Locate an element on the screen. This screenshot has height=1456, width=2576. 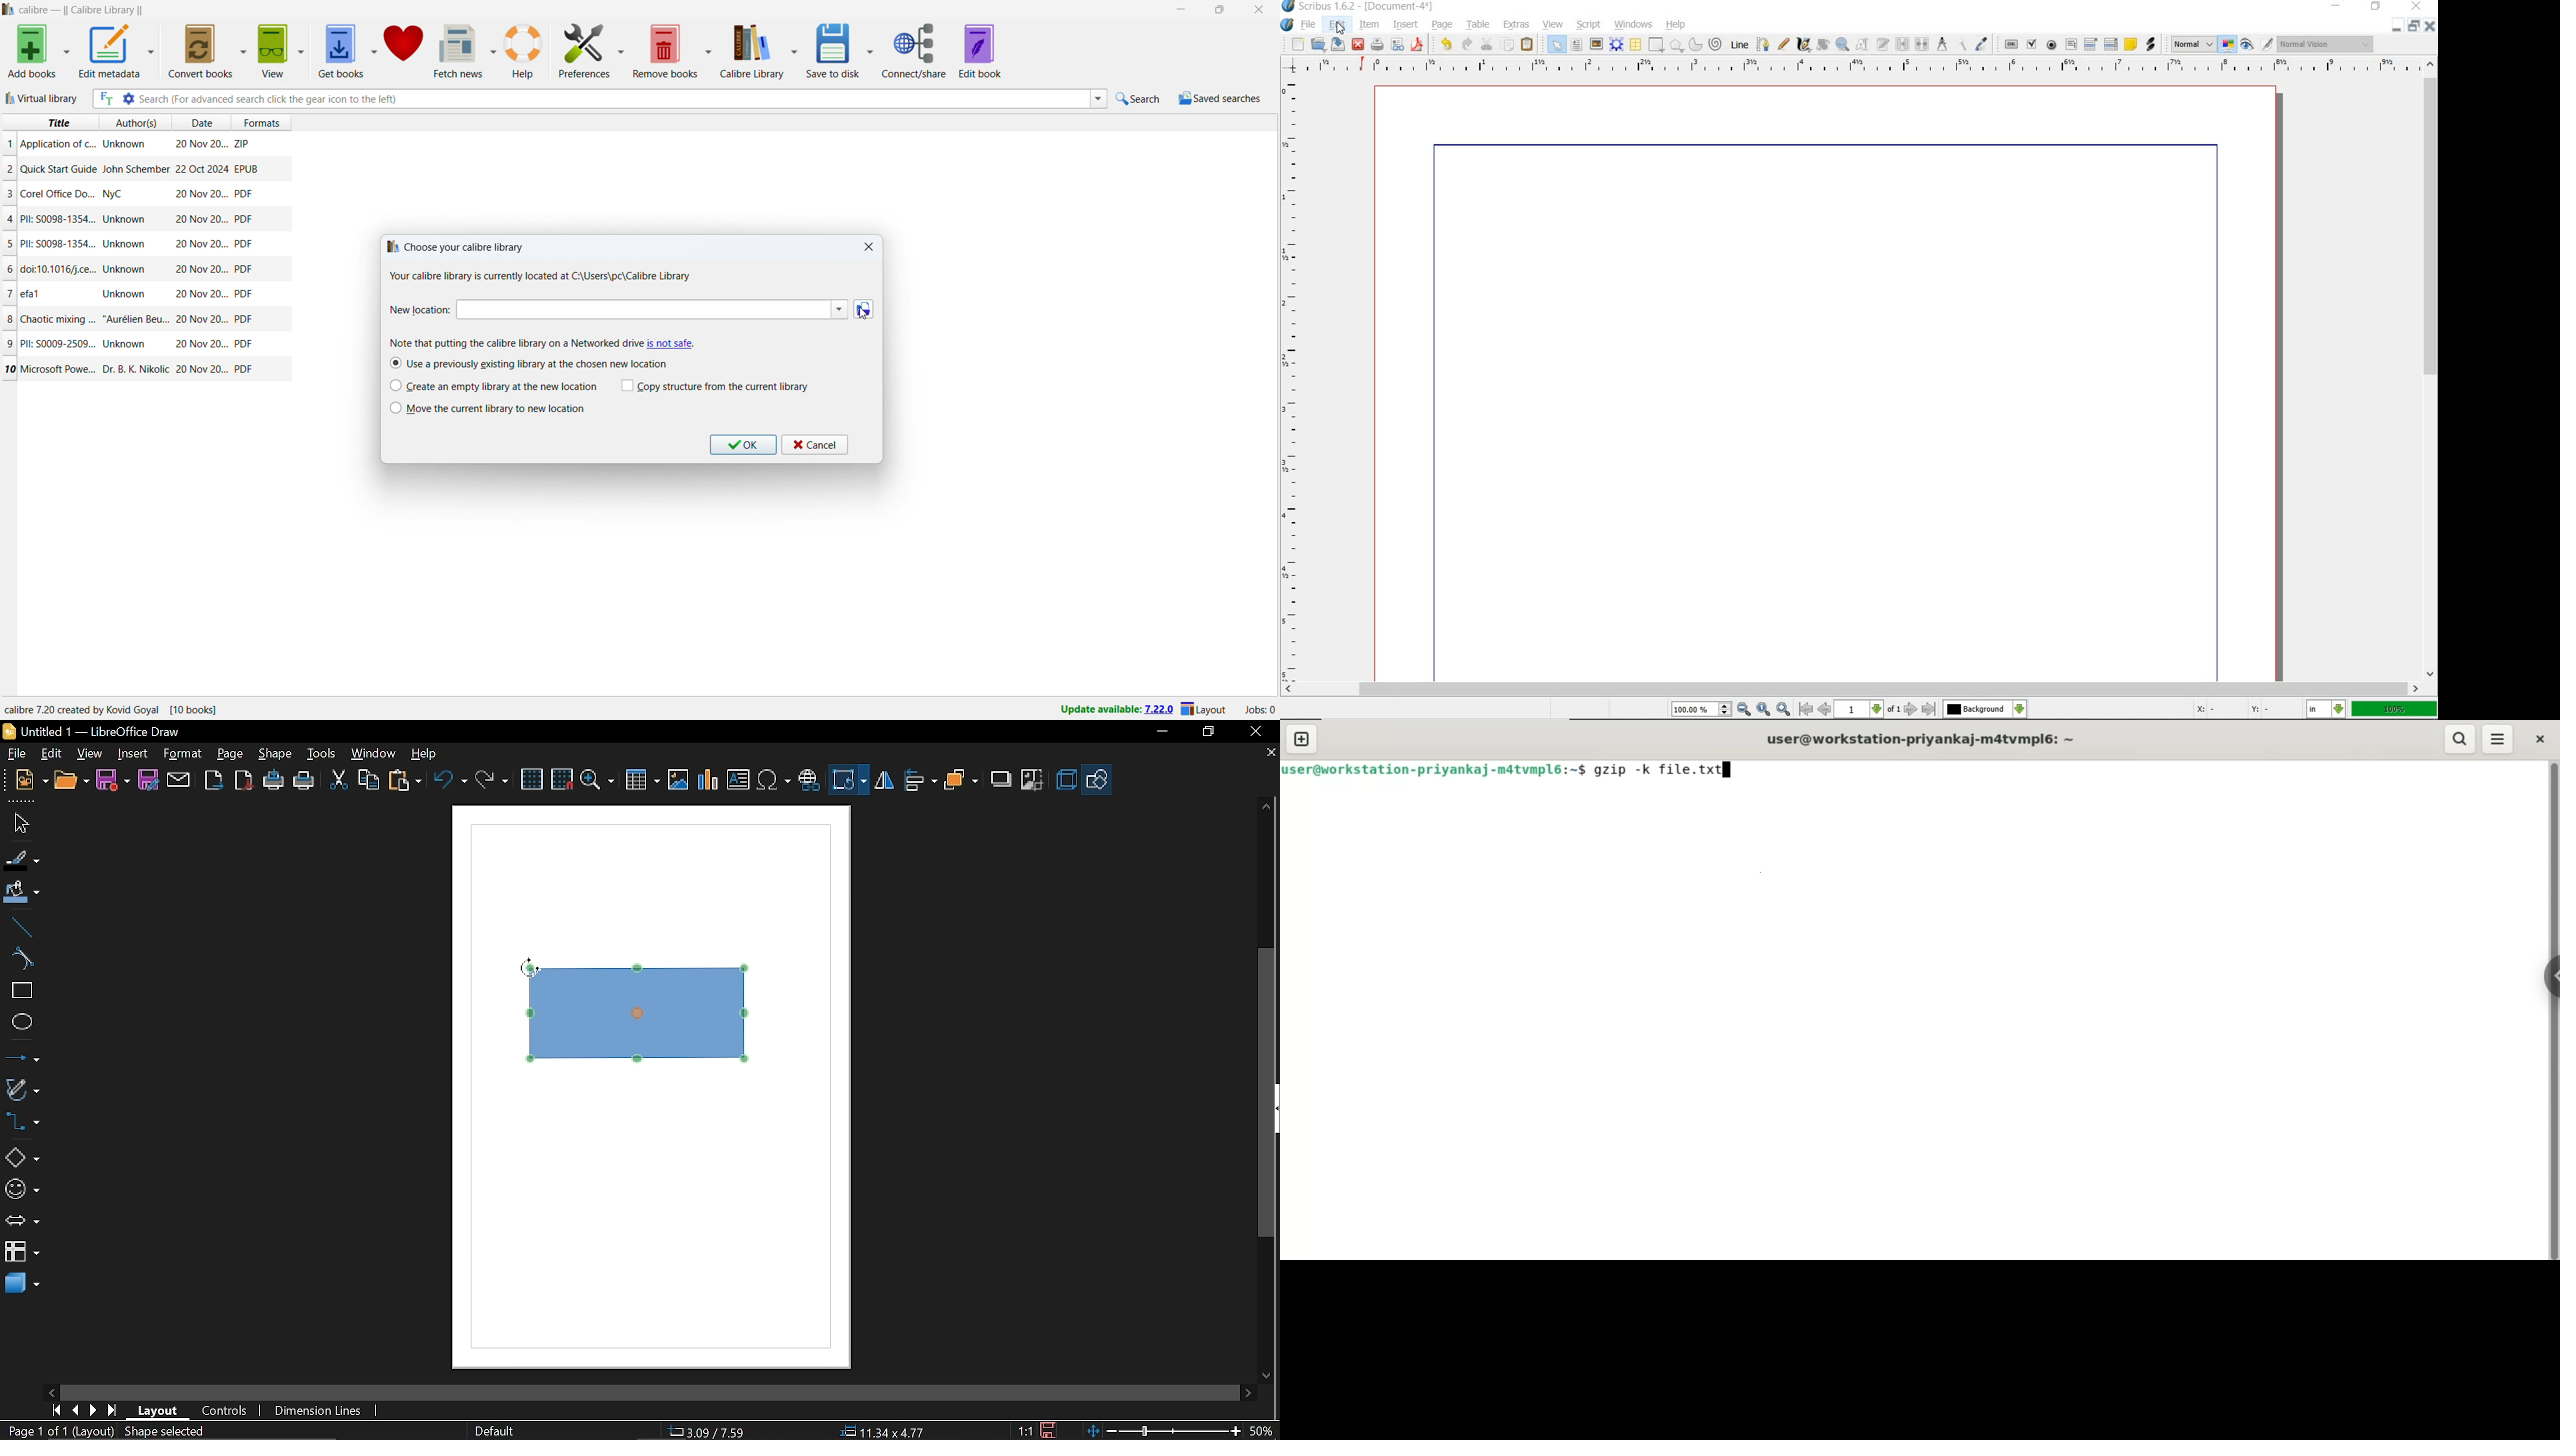
new tab is located at coordinates (1303, 740).